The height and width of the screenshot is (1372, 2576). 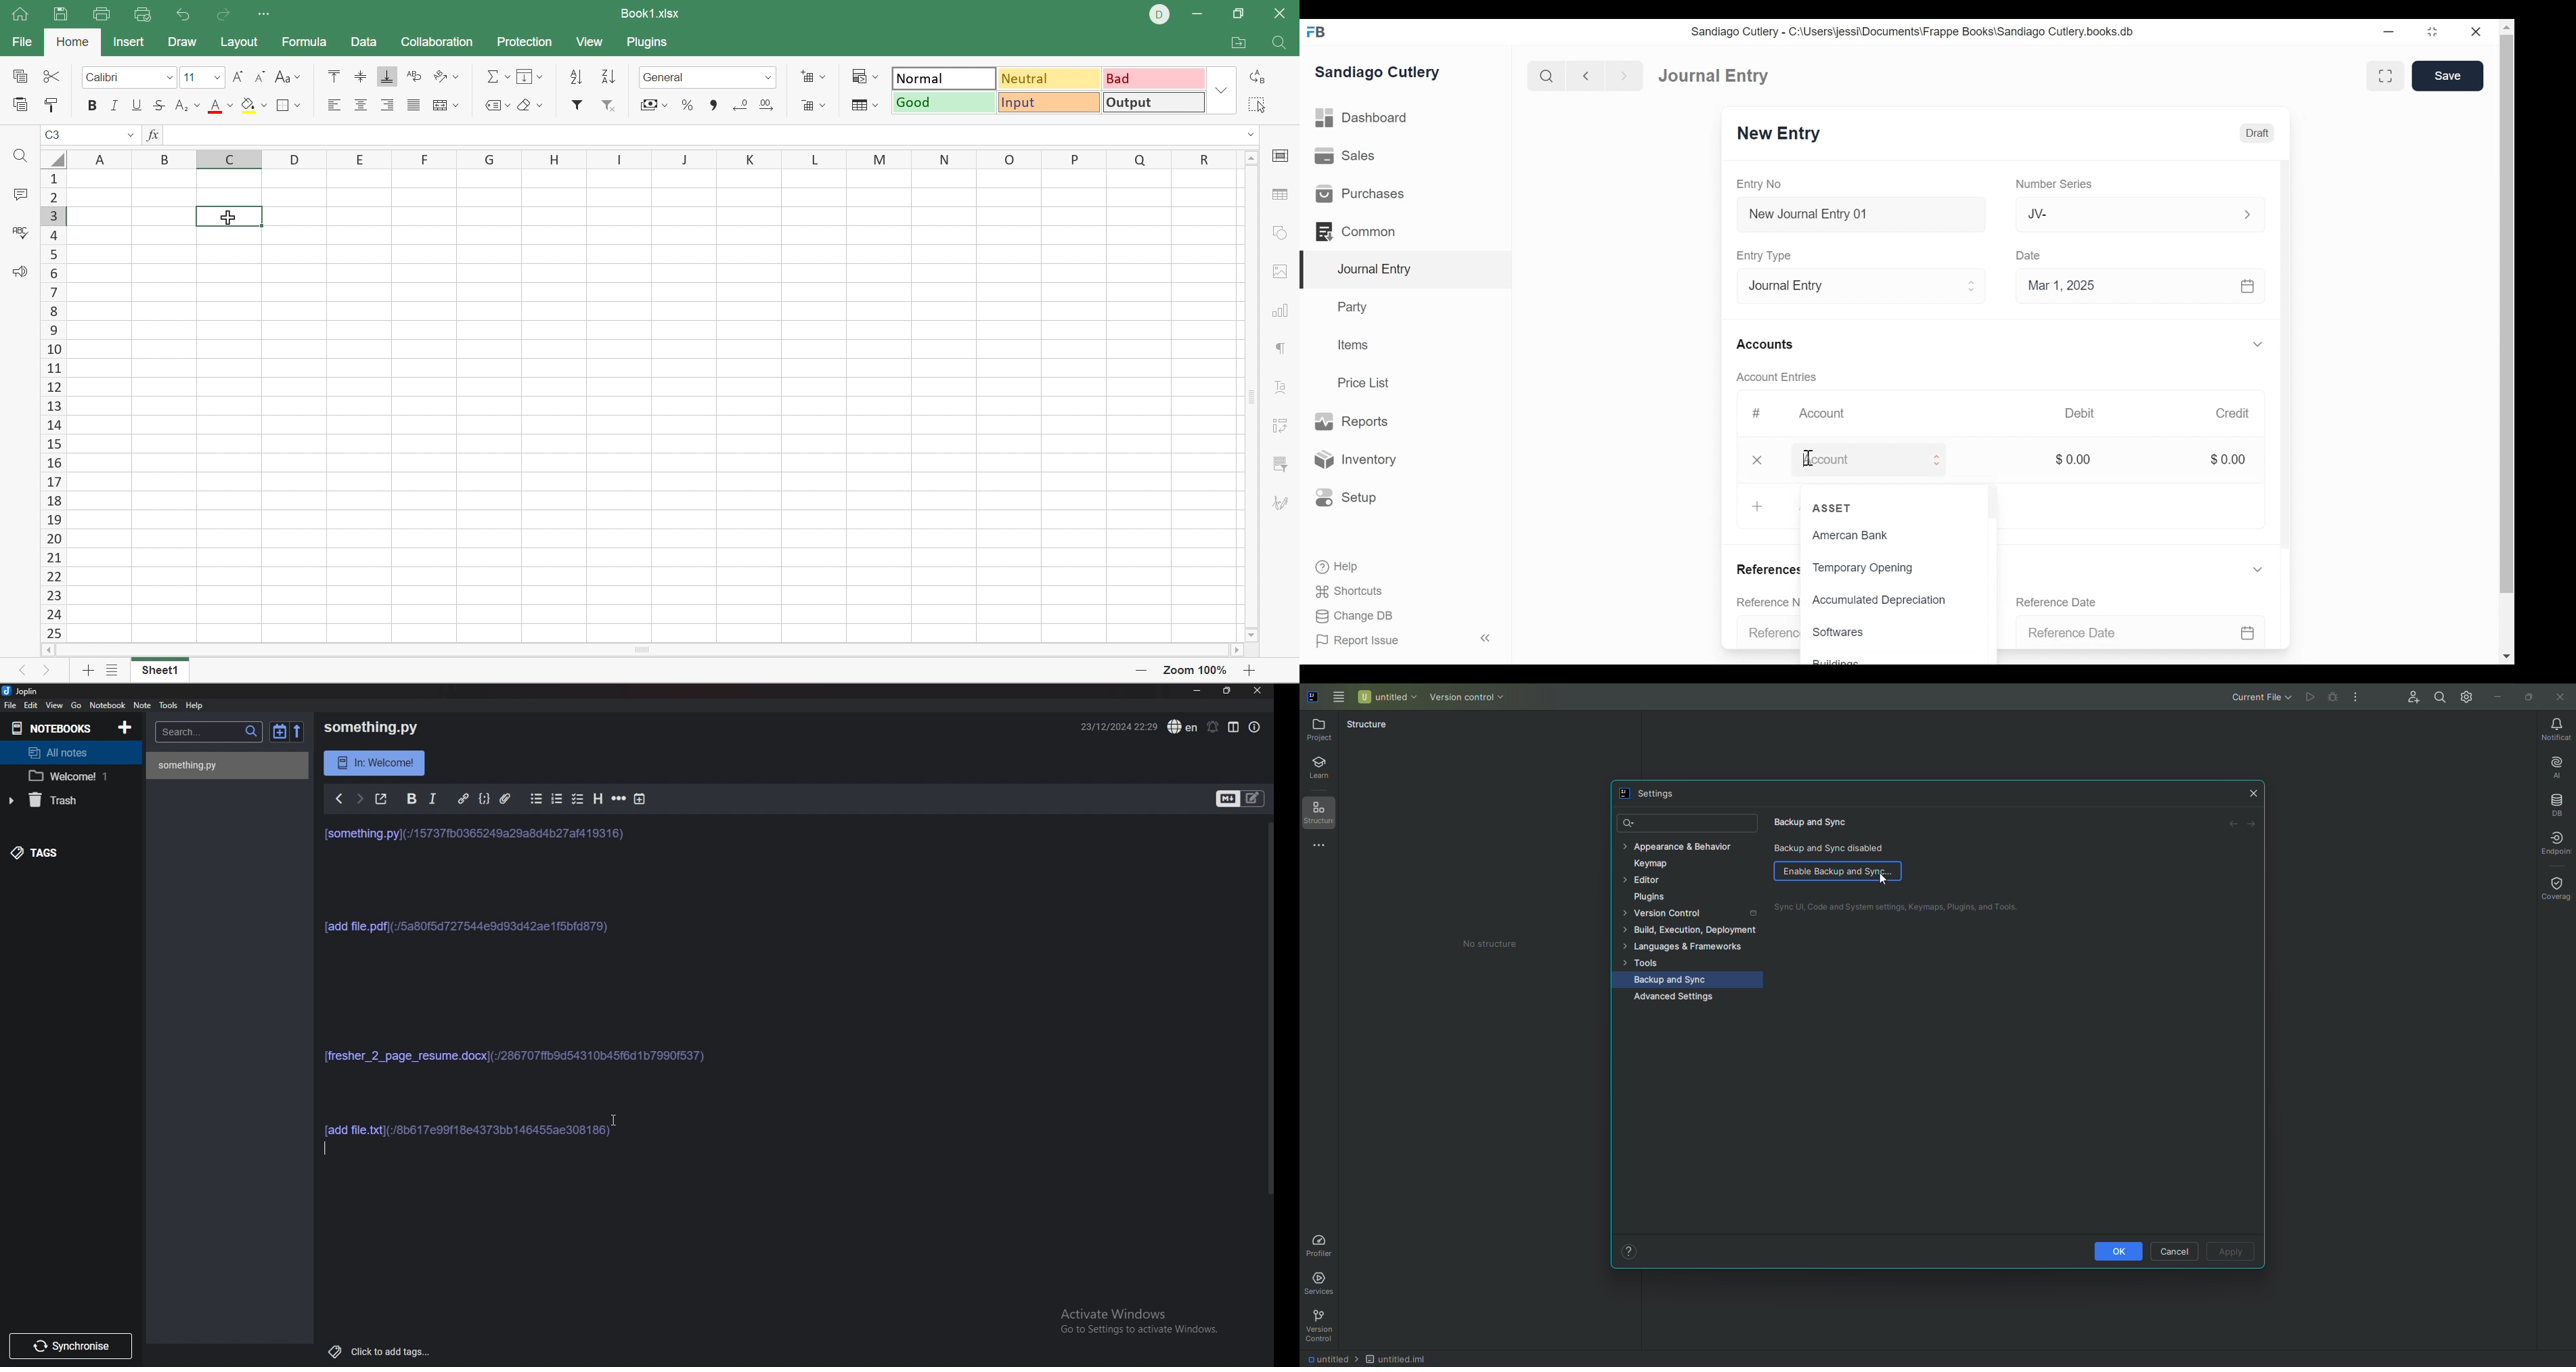 What do you see at coordinates (479, 832) in the screenshot?
I see `[something.py](:/15737fb0365249a29a8d4b27af4 19316)` at bounding box center [479, 832].